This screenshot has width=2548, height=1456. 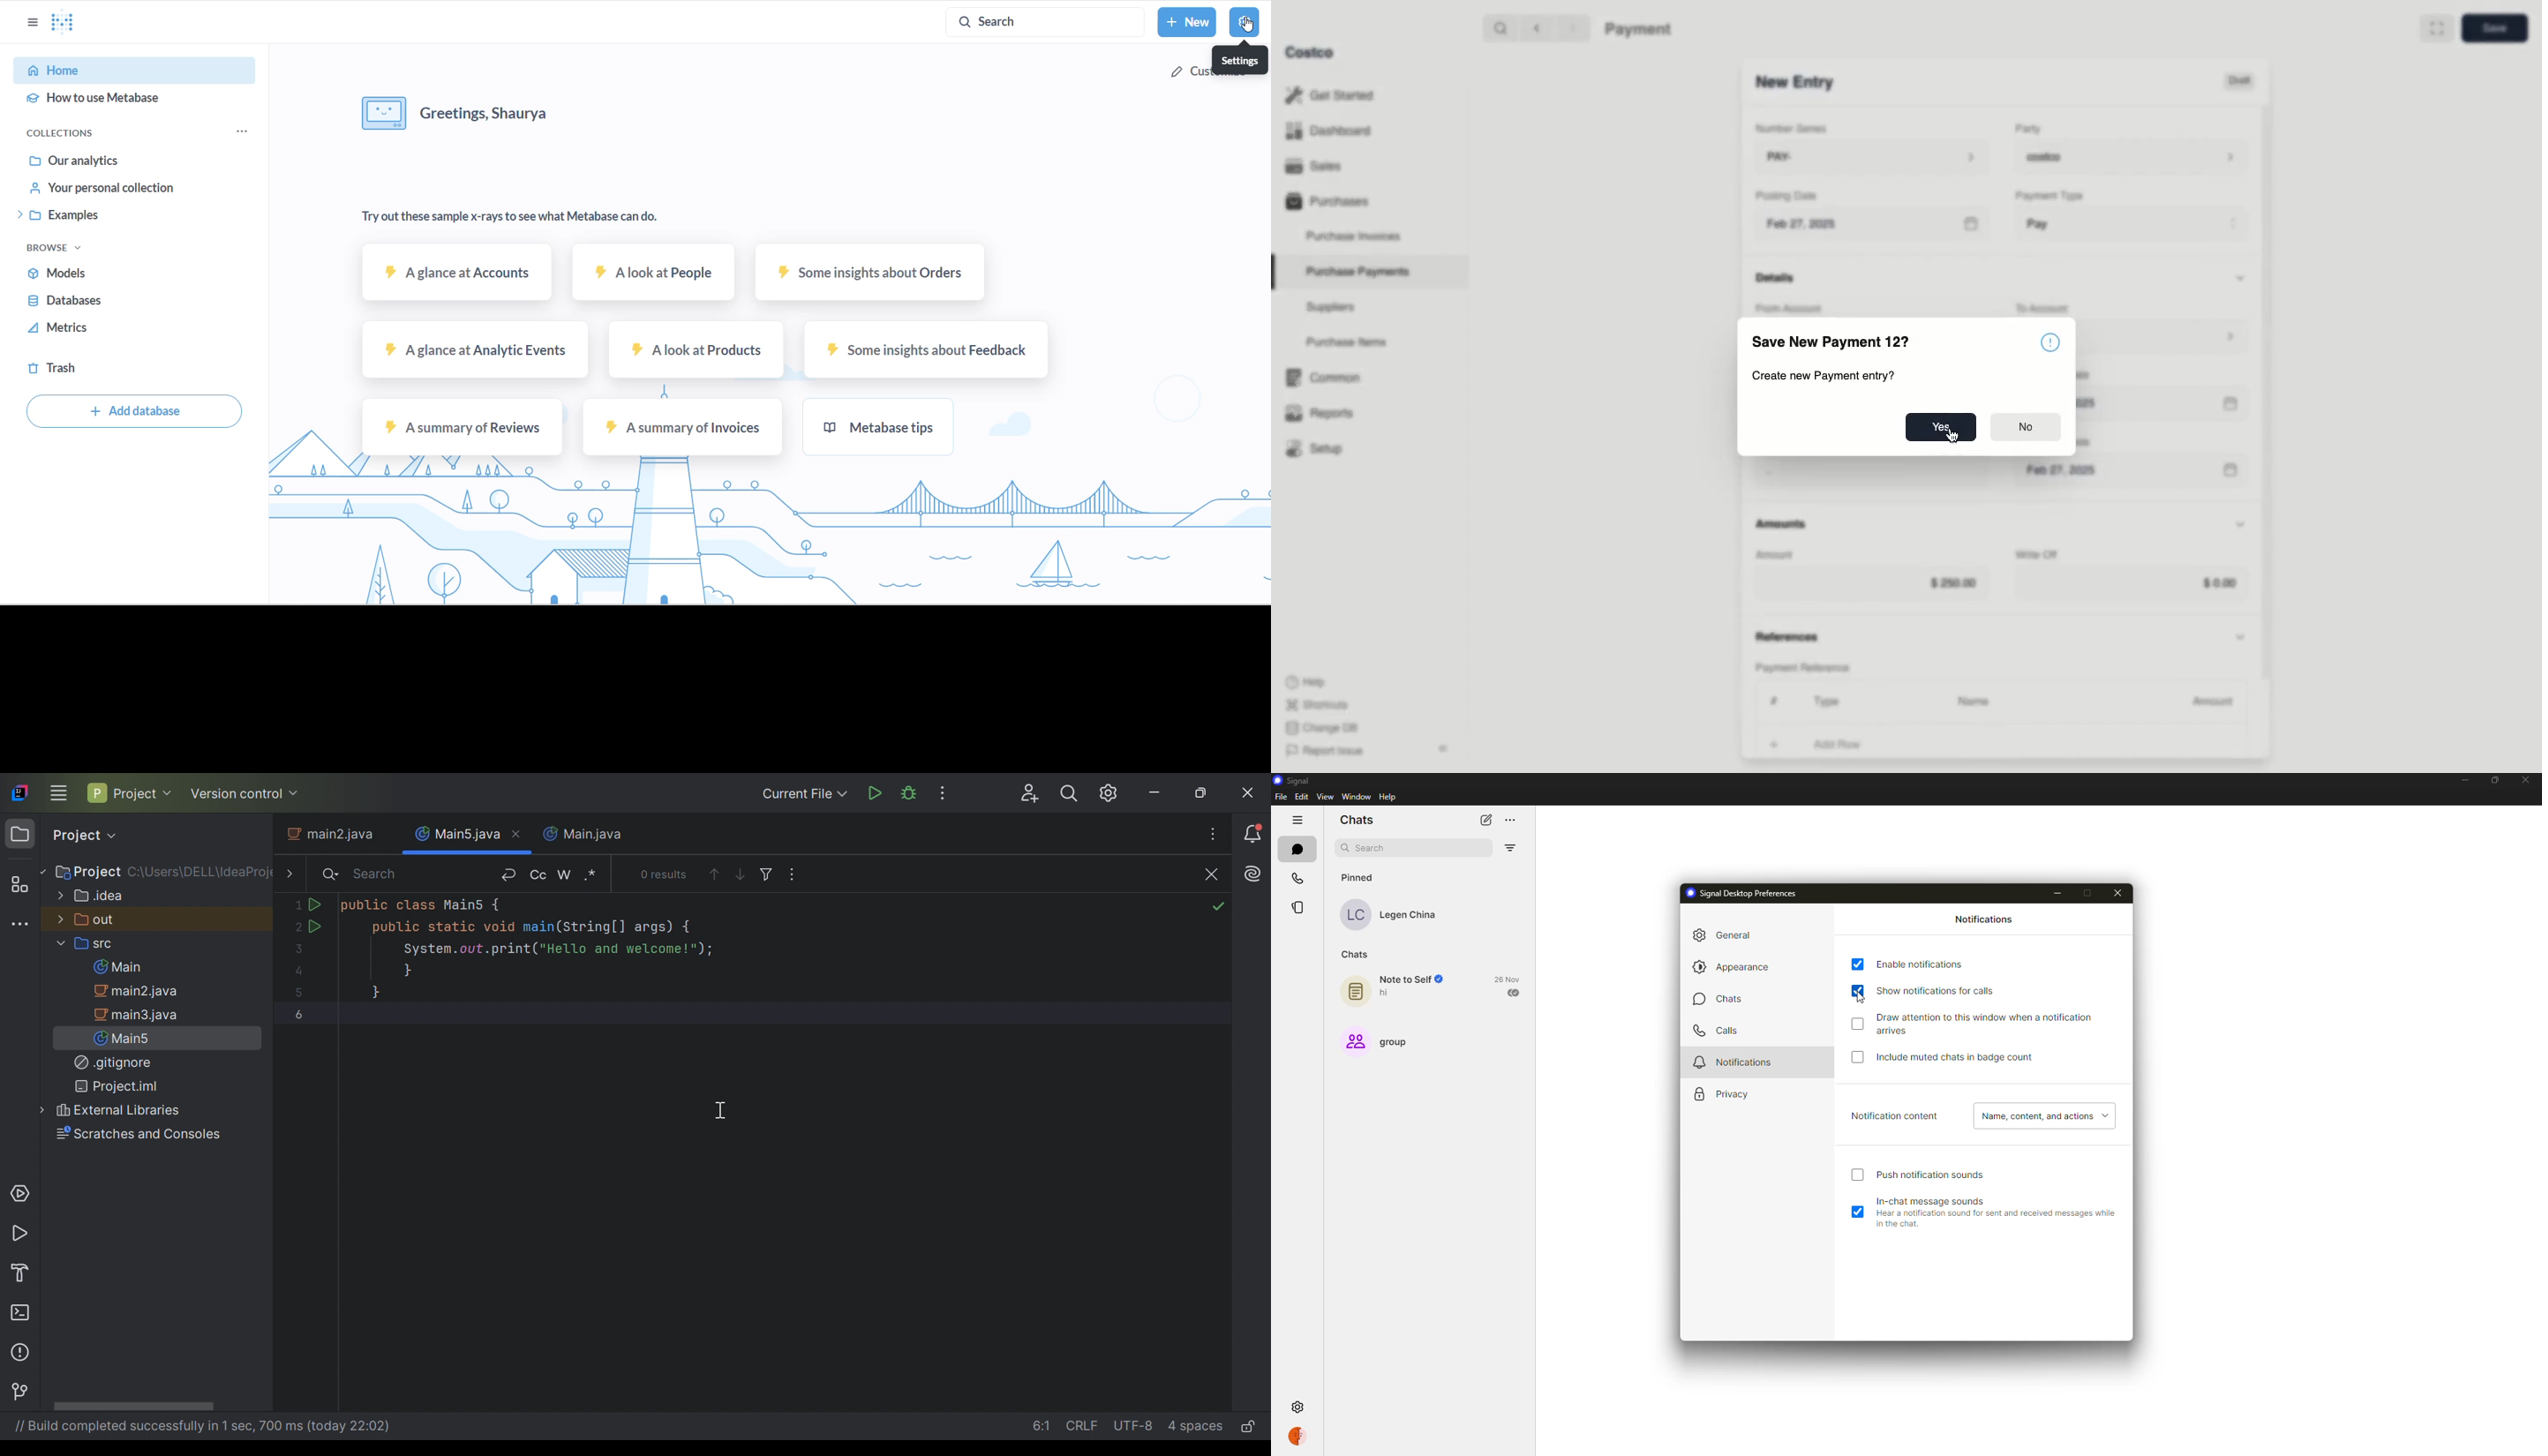 What do you see at coordinates (1240, 59) in the screenshot?
I see `settings` at bounding box center [1240, 59].